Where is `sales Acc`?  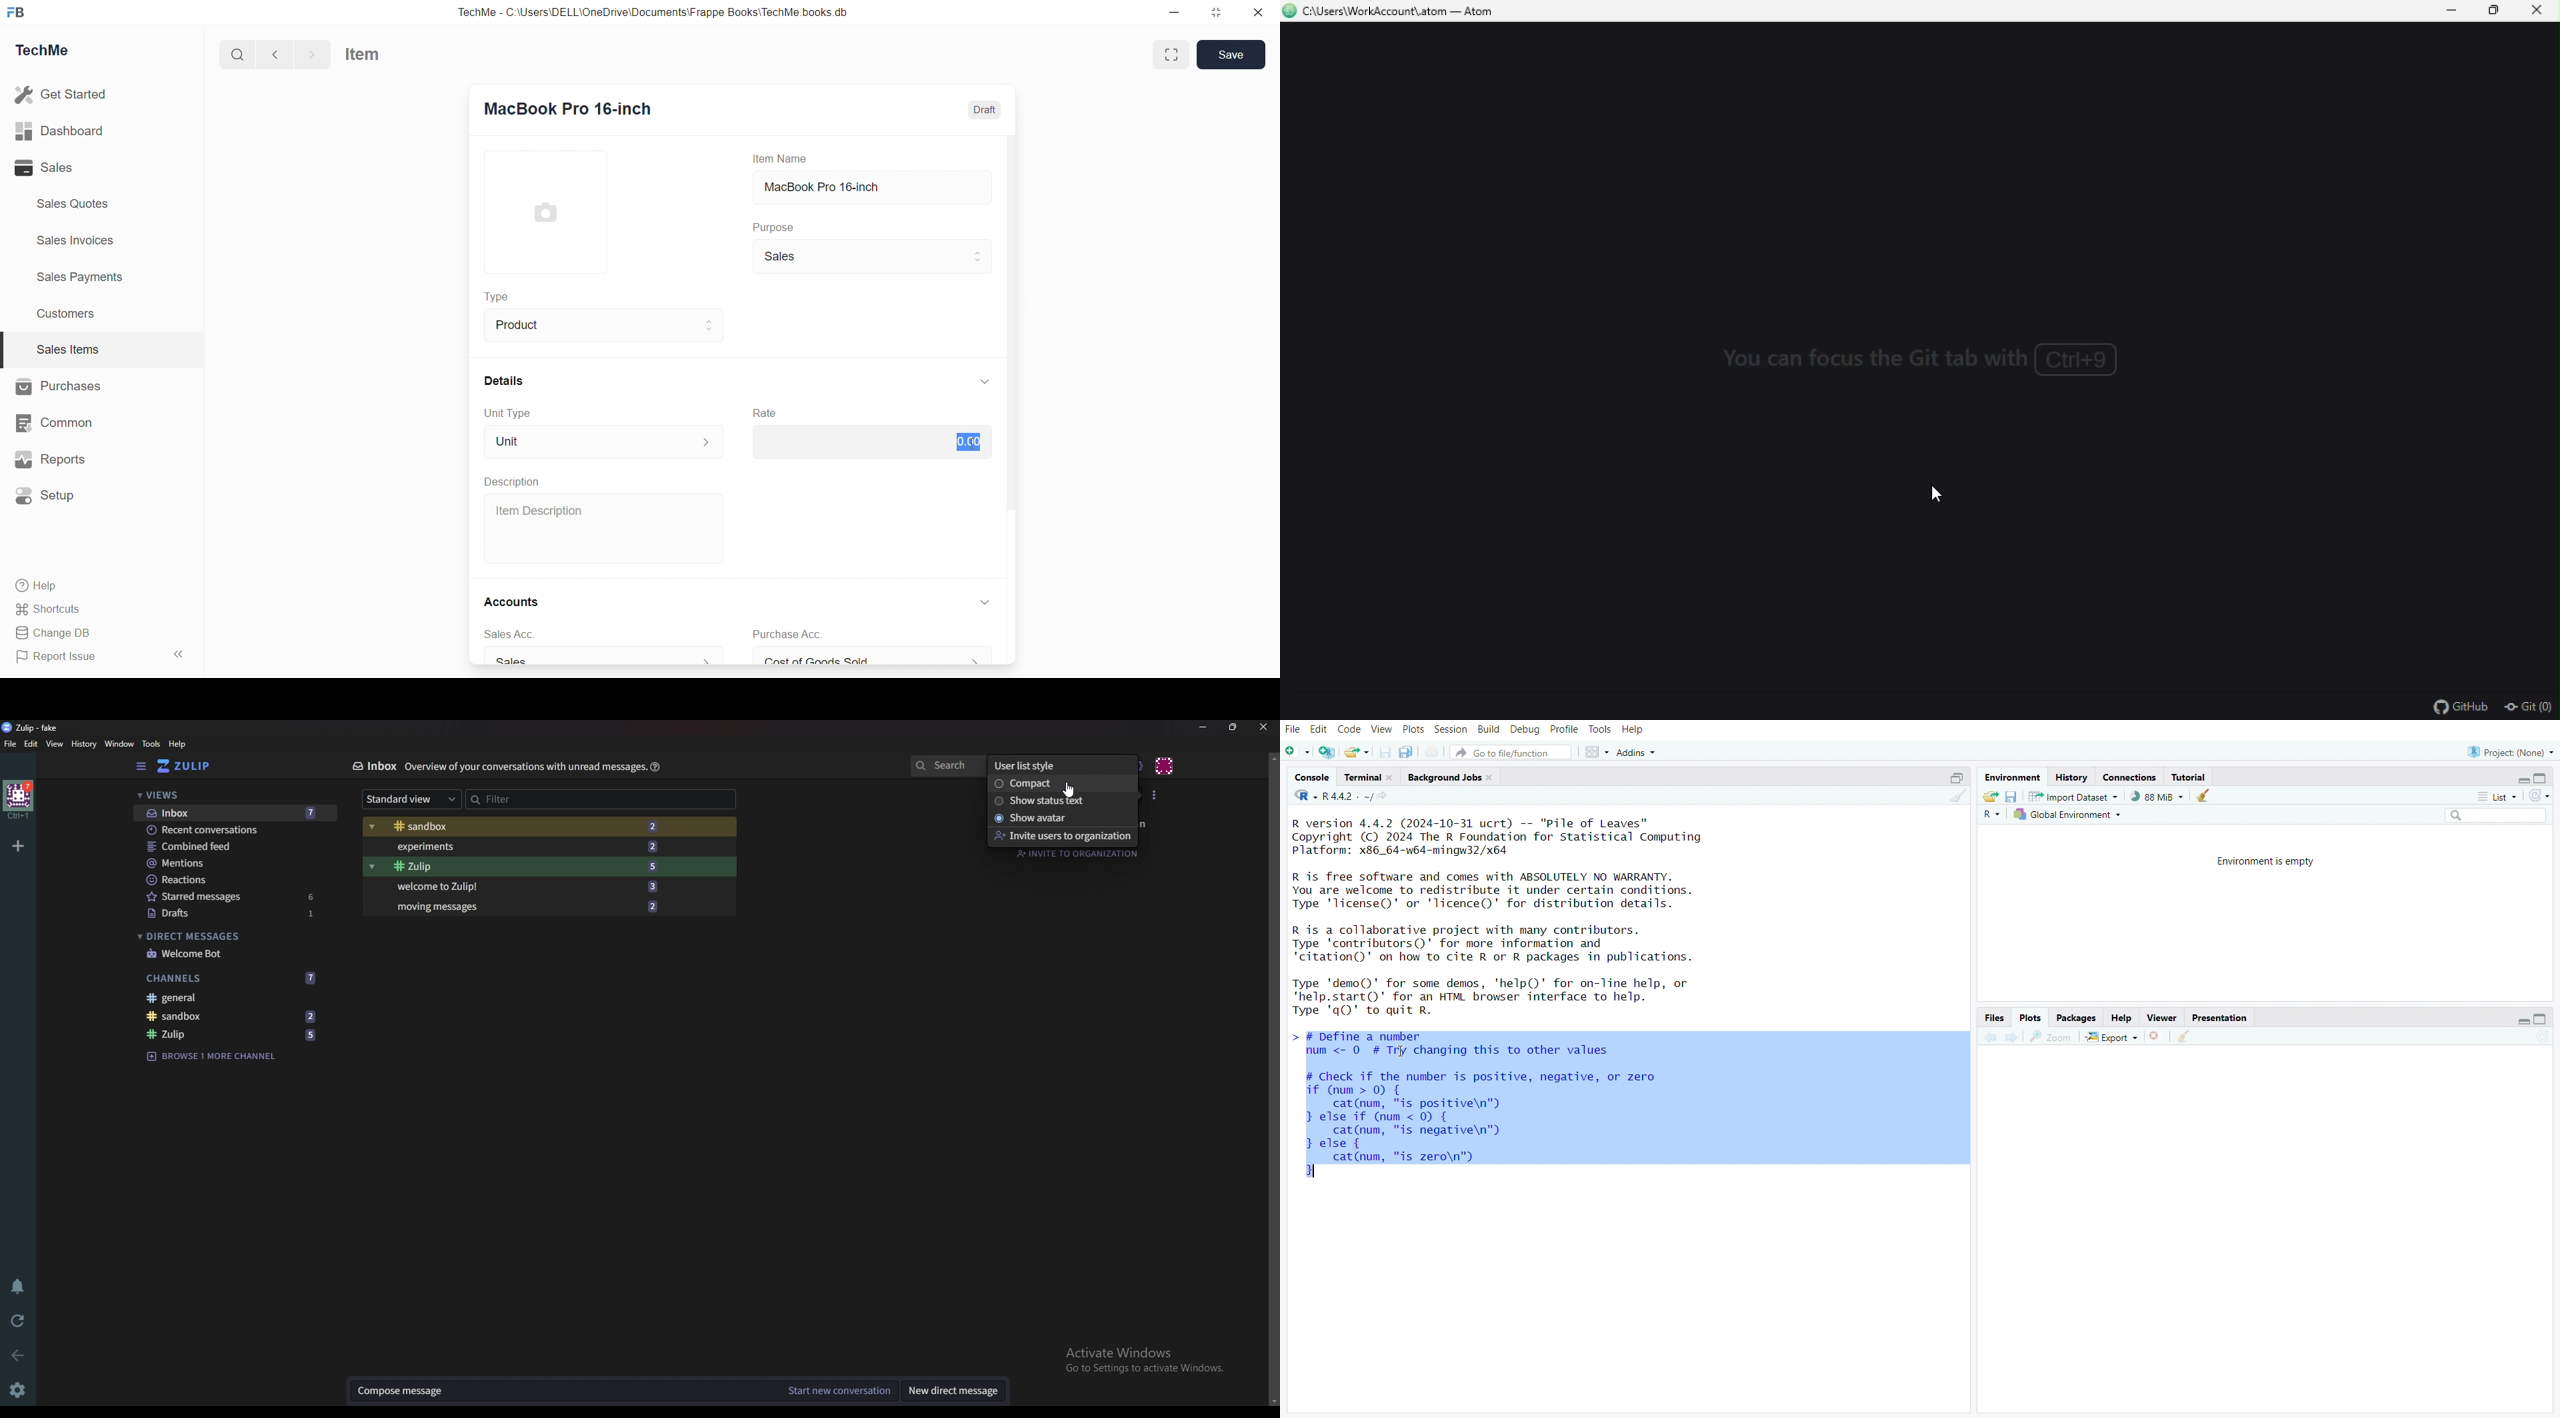 sales Acc is located at coordinates (508, 635).